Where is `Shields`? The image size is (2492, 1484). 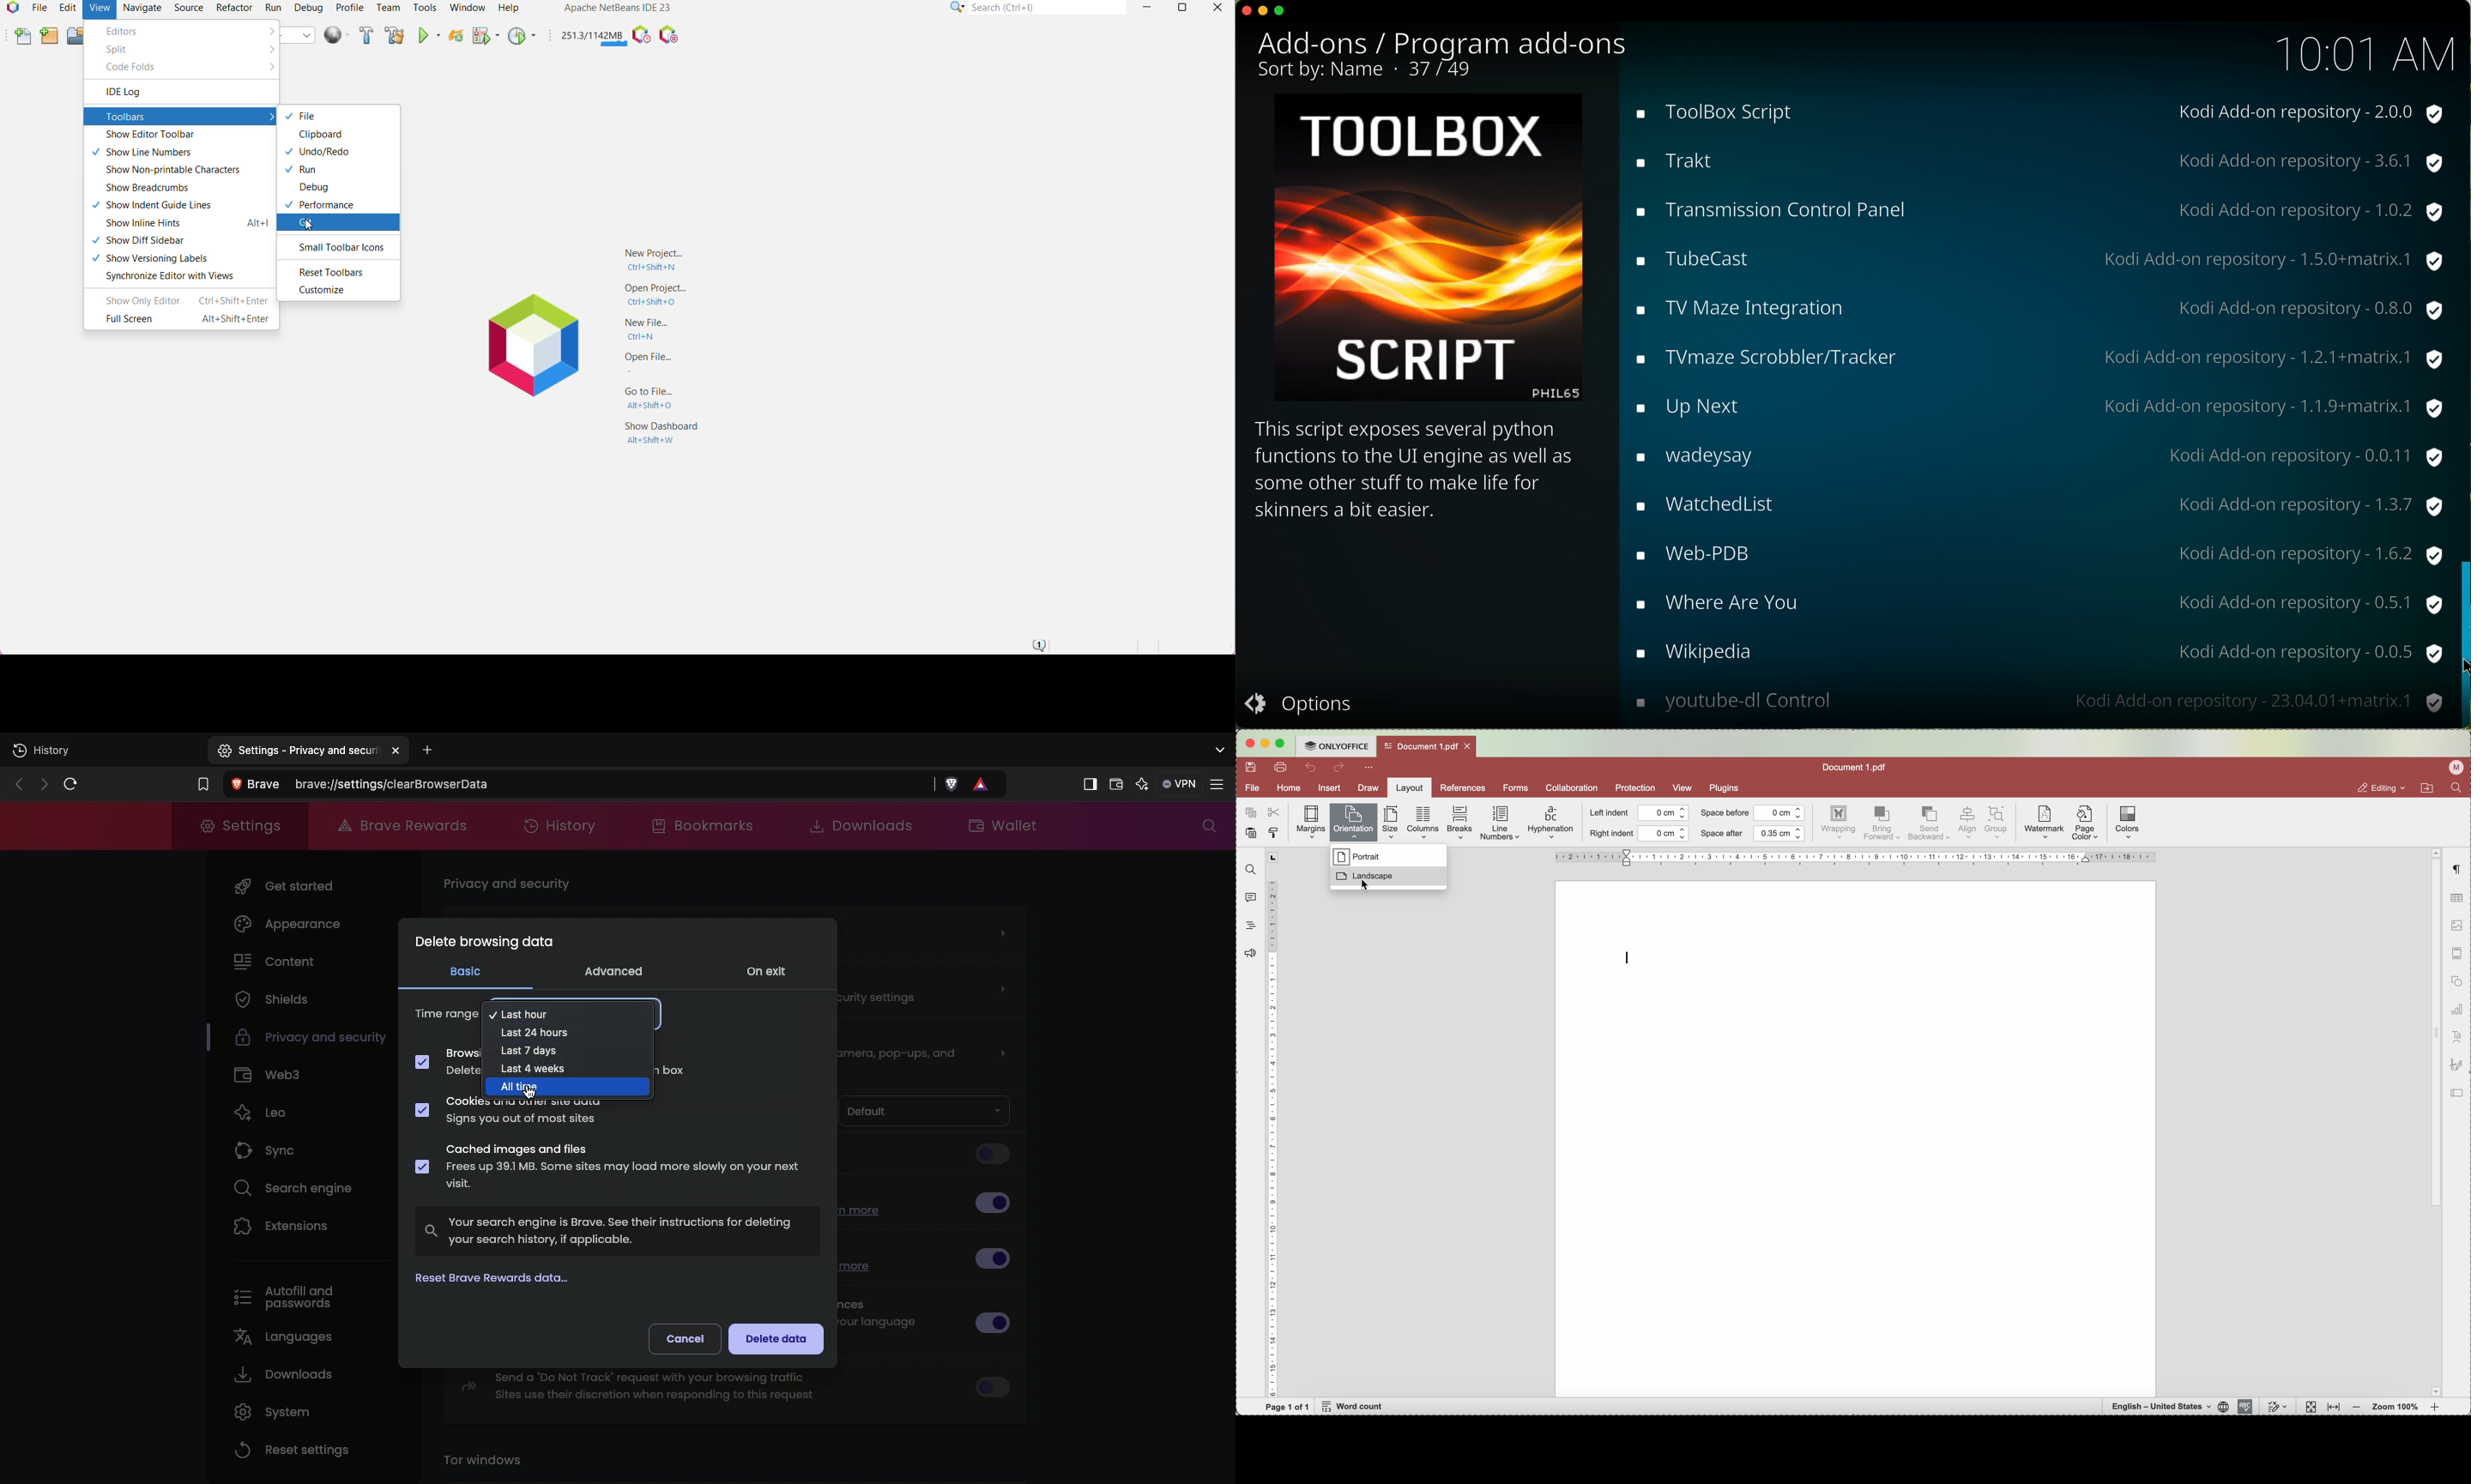 Shields is located at coordinates (270, 1001).